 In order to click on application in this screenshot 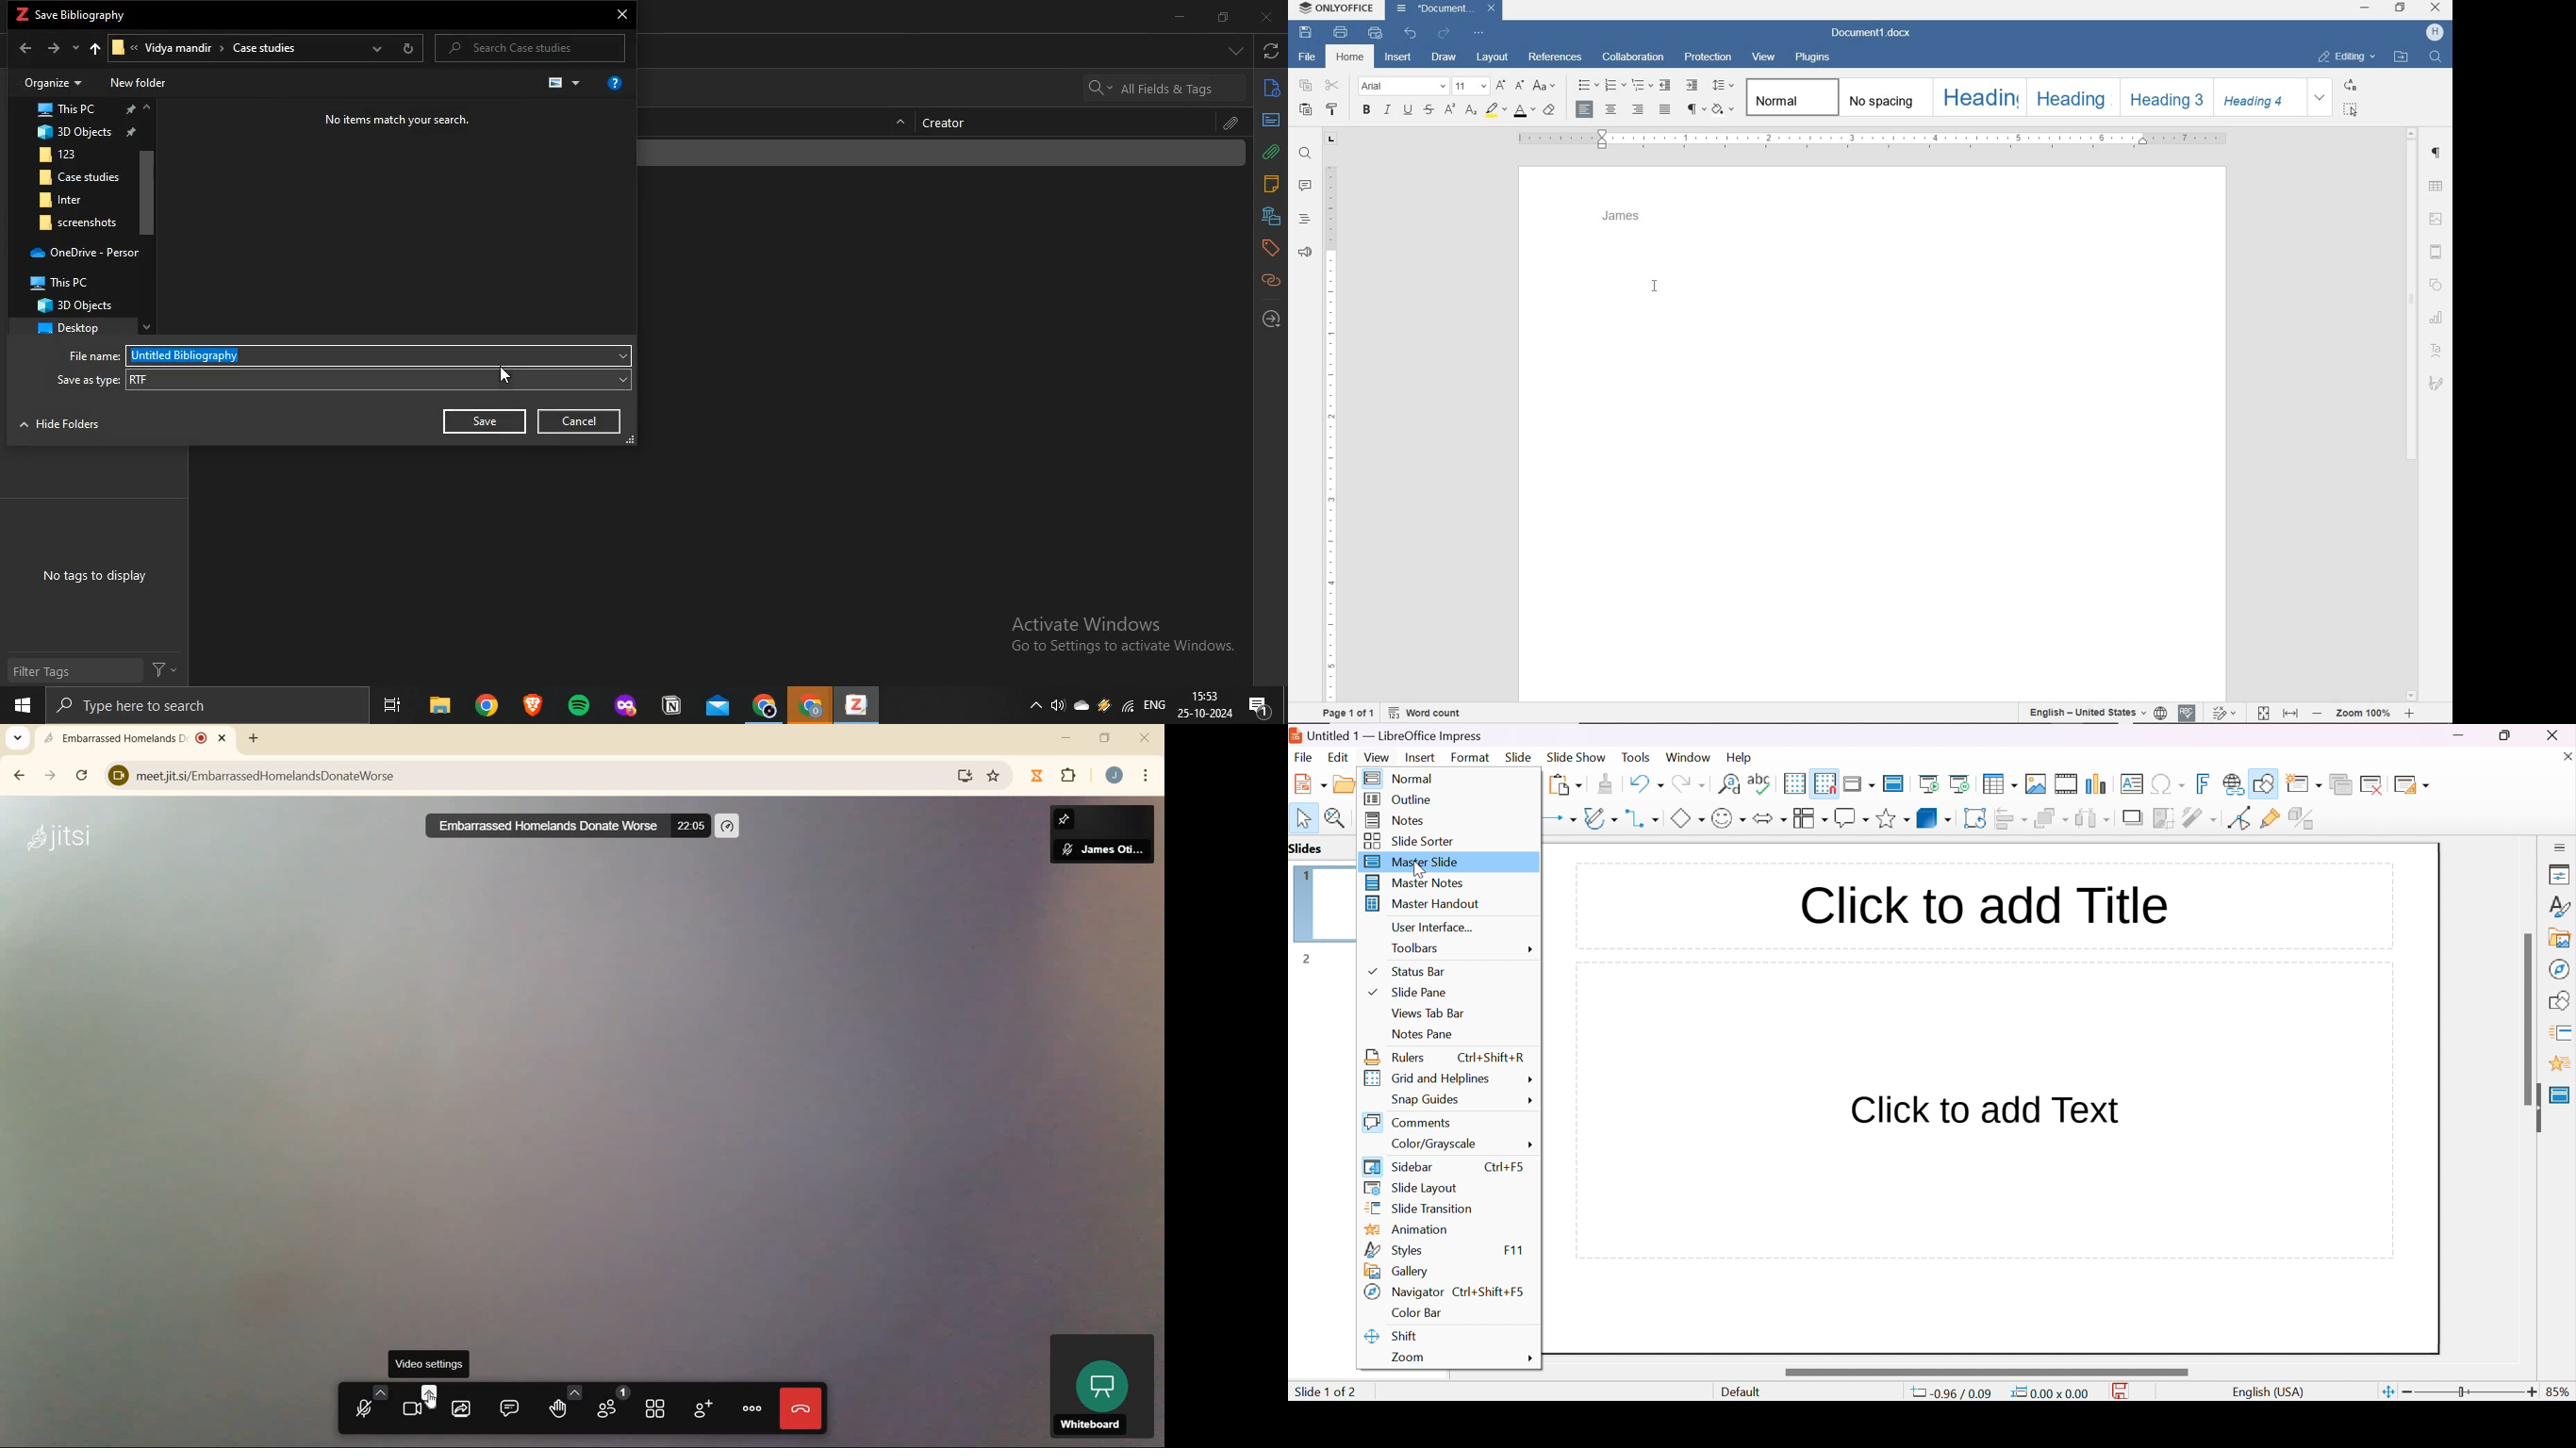, I will do `click(674, 706)`.